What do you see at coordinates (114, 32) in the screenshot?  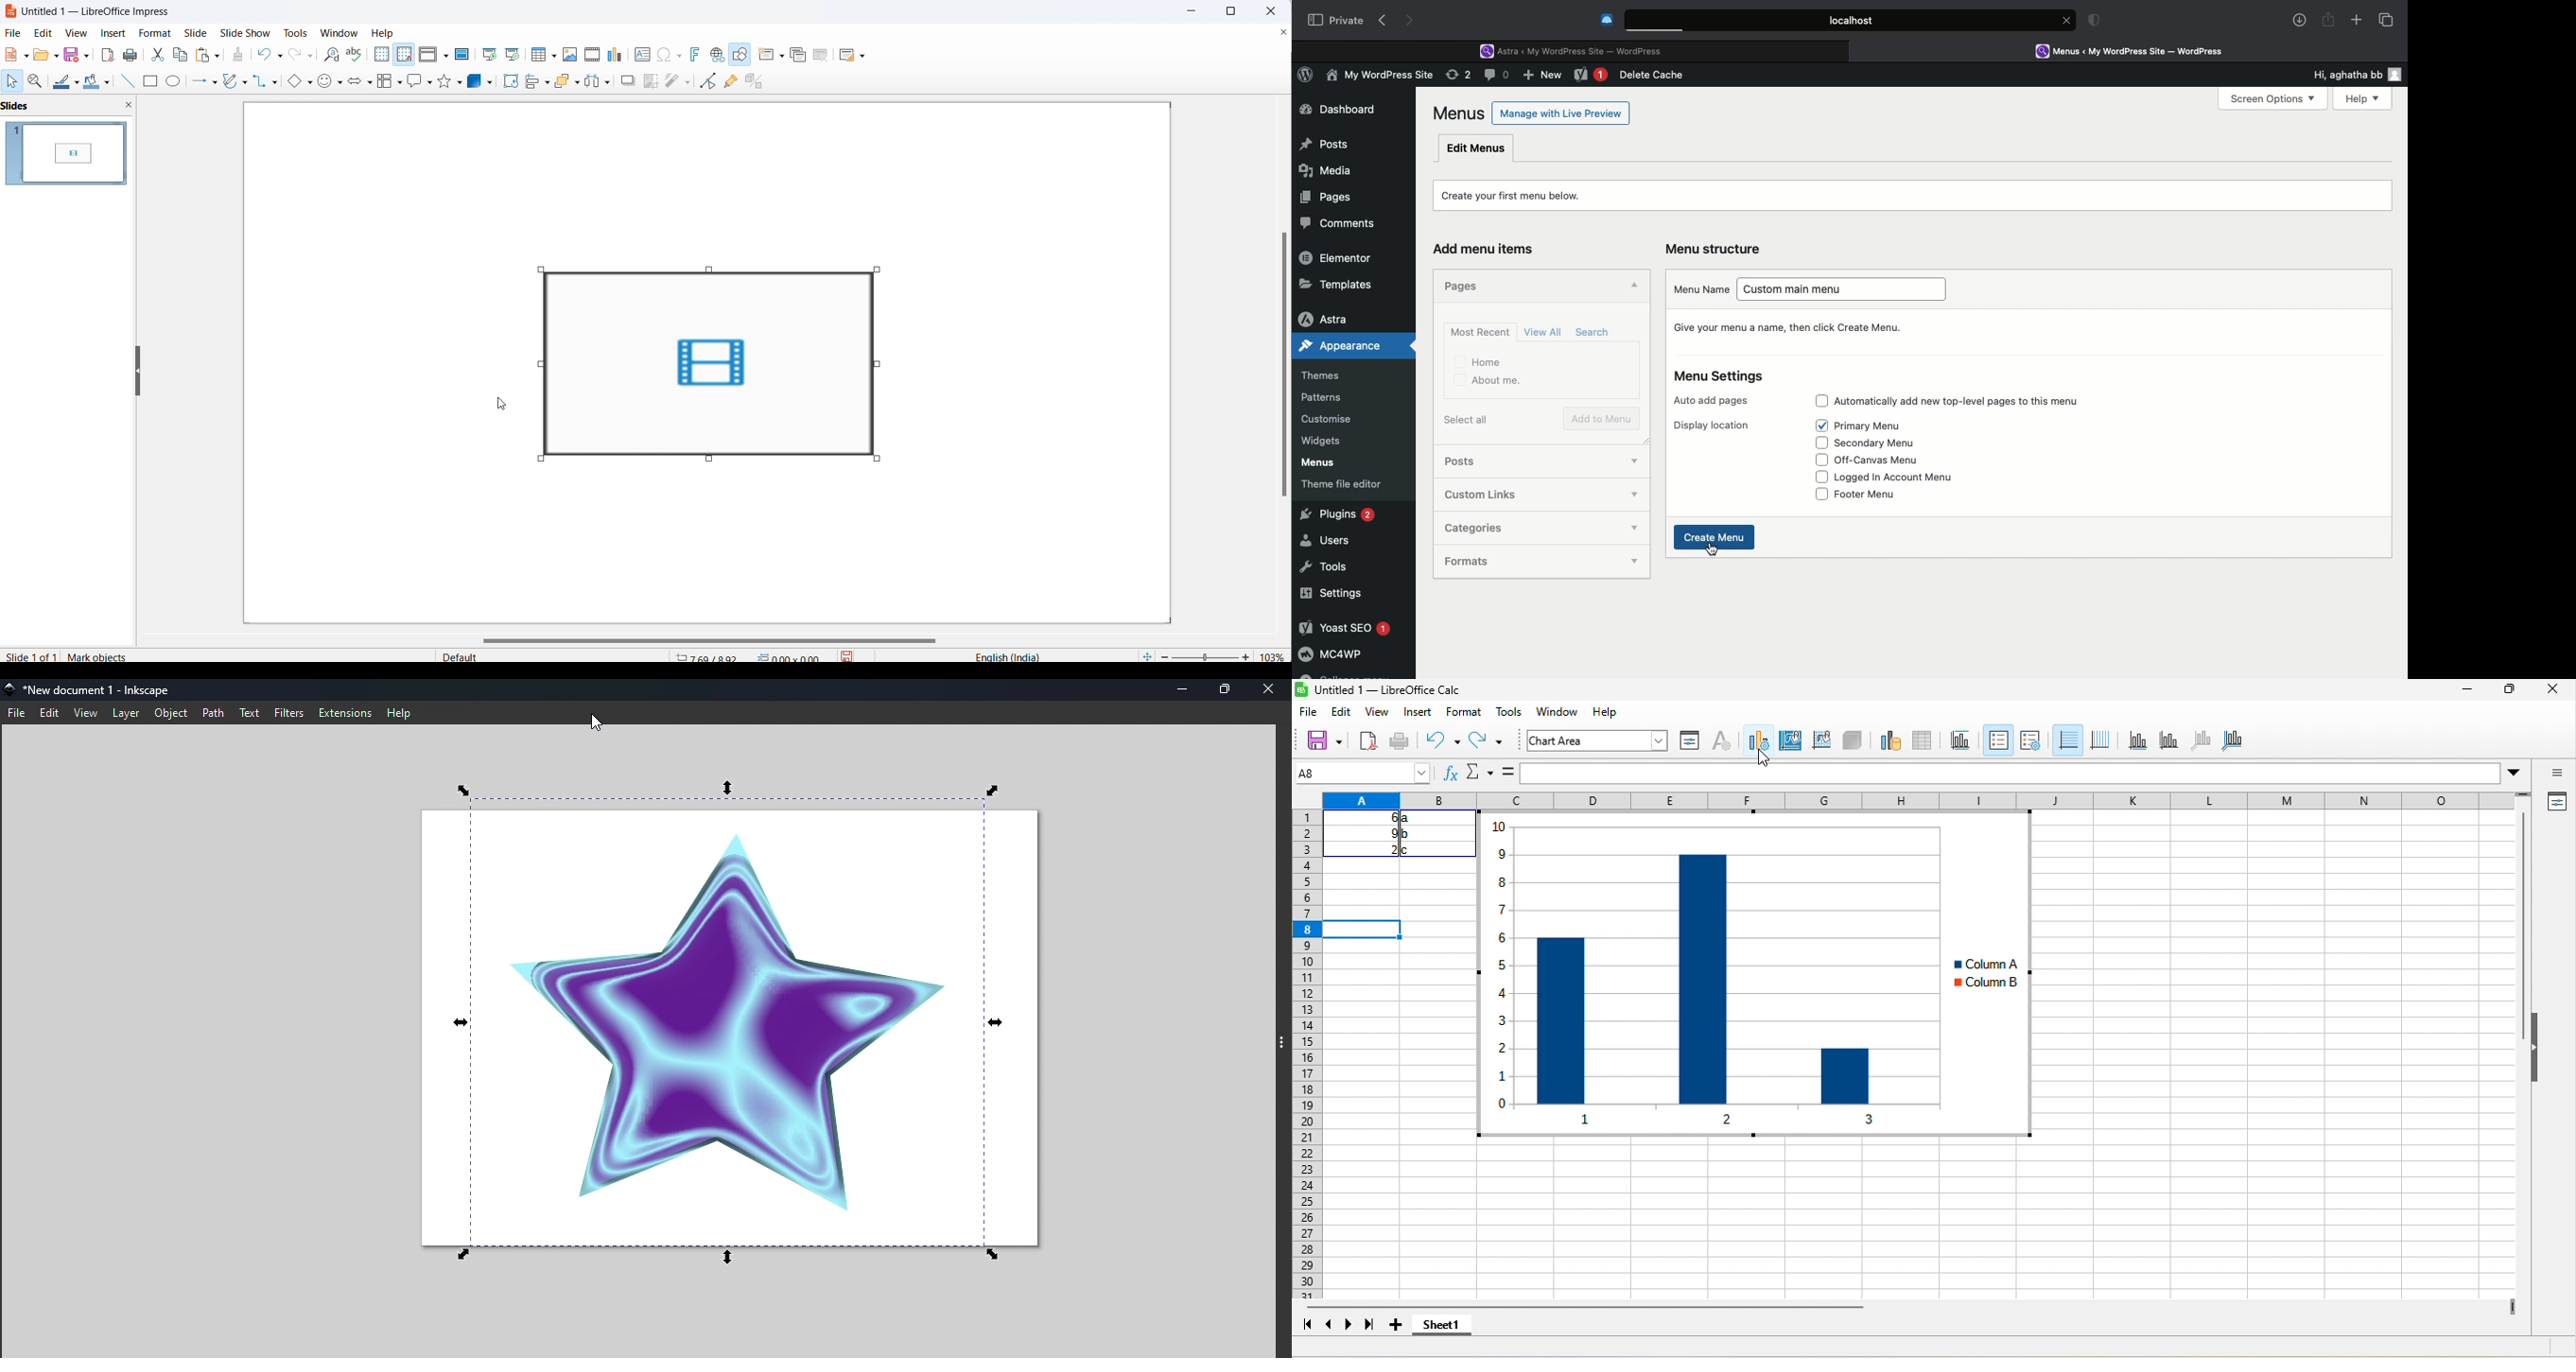 I see `insert` at bounding box center [114, 32].